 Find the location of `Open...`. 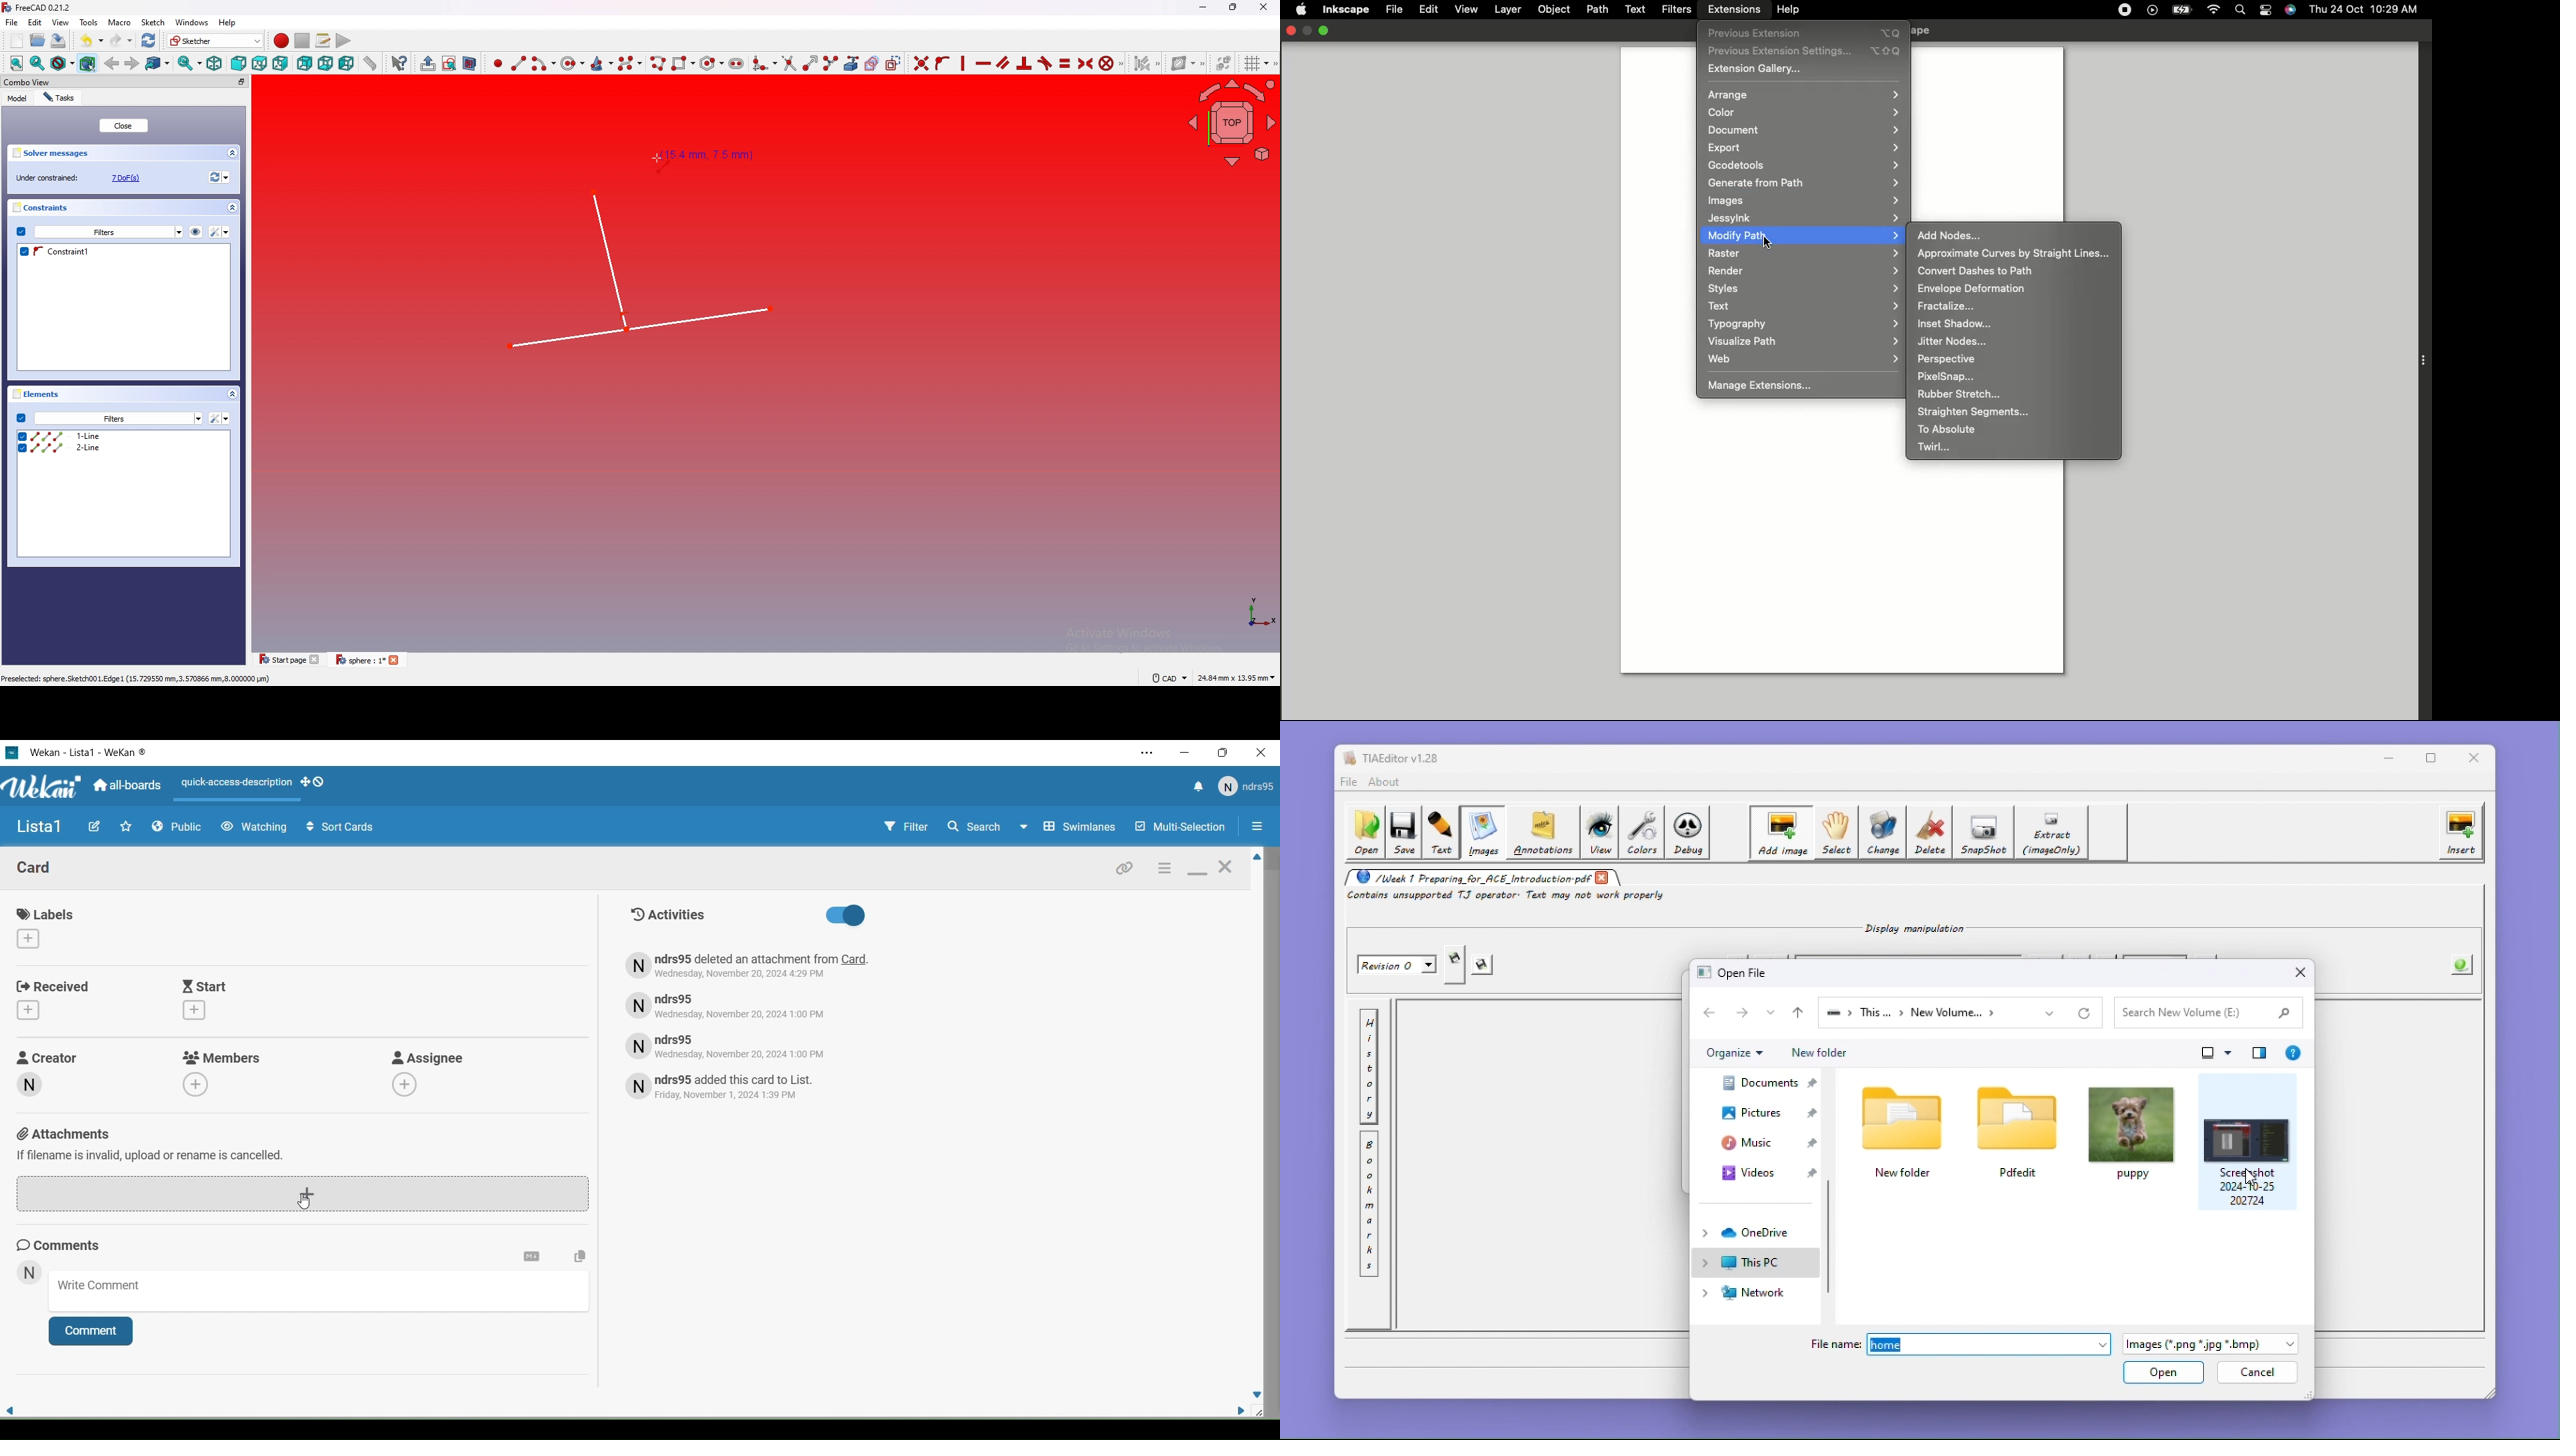

Open... is located at coordinates (37, 41).